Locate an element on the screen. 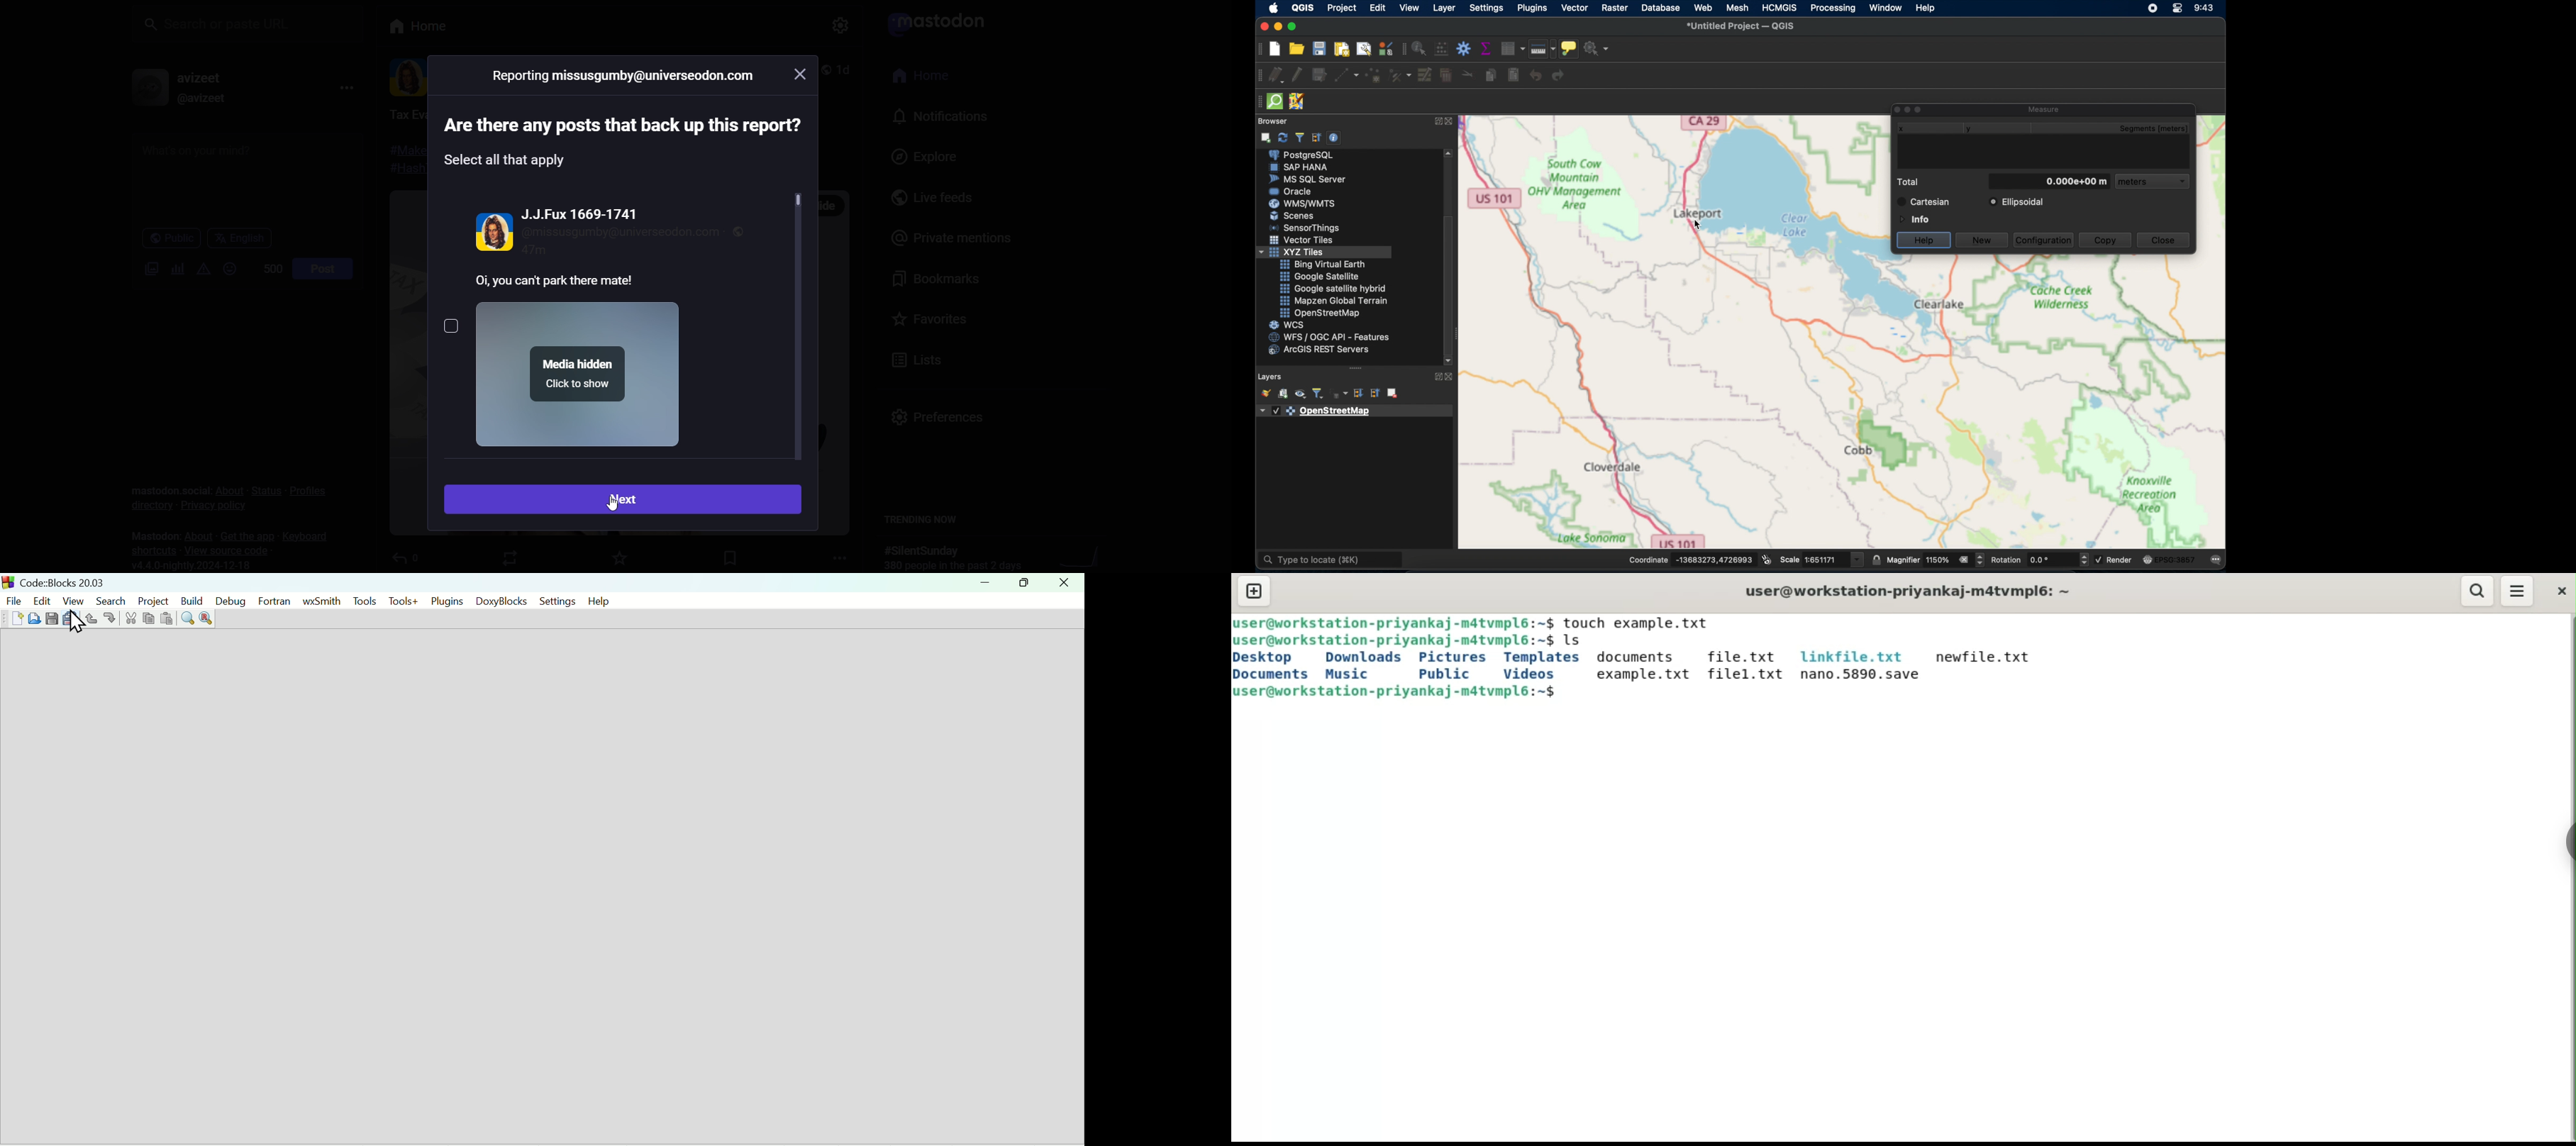 The height and width of the screenshot is (1148, 2576). segments meters is located at coordinates (2159, 129).